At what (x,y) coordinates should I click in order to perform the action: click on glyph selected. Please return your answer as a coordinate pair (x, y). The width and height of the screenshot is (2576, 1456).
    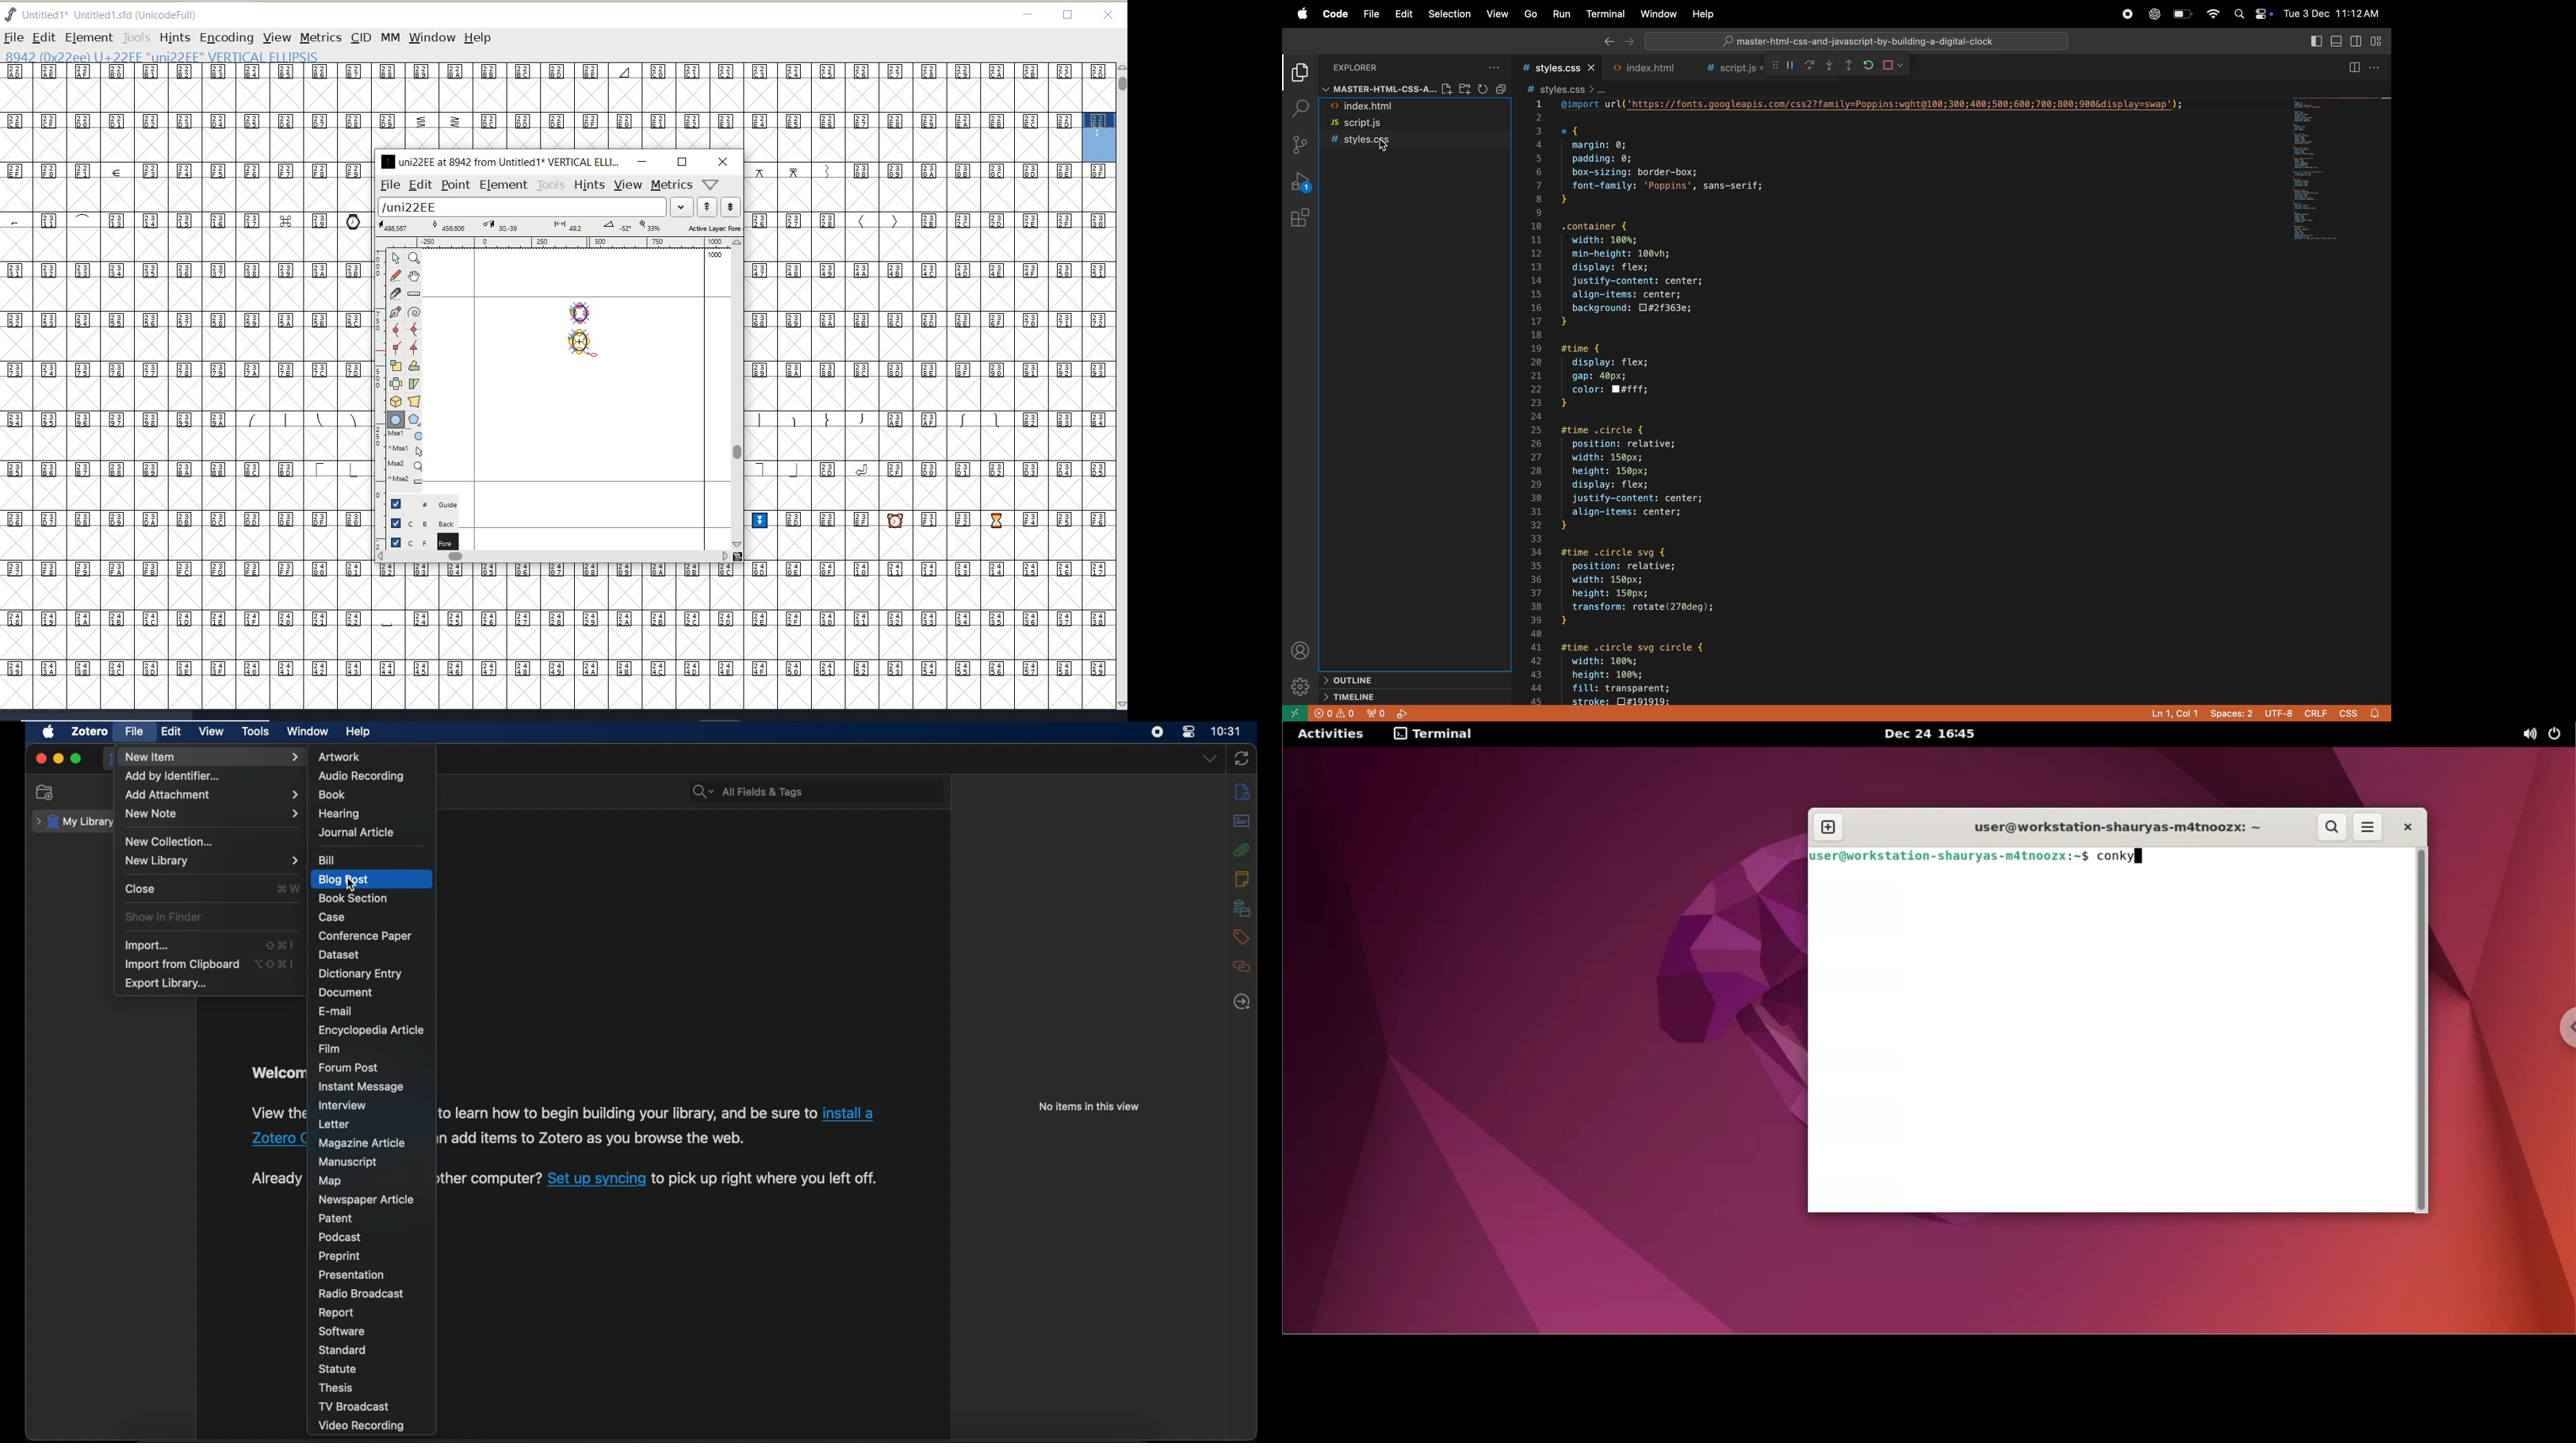
    Looking at the image, I should click on (1100, 137).